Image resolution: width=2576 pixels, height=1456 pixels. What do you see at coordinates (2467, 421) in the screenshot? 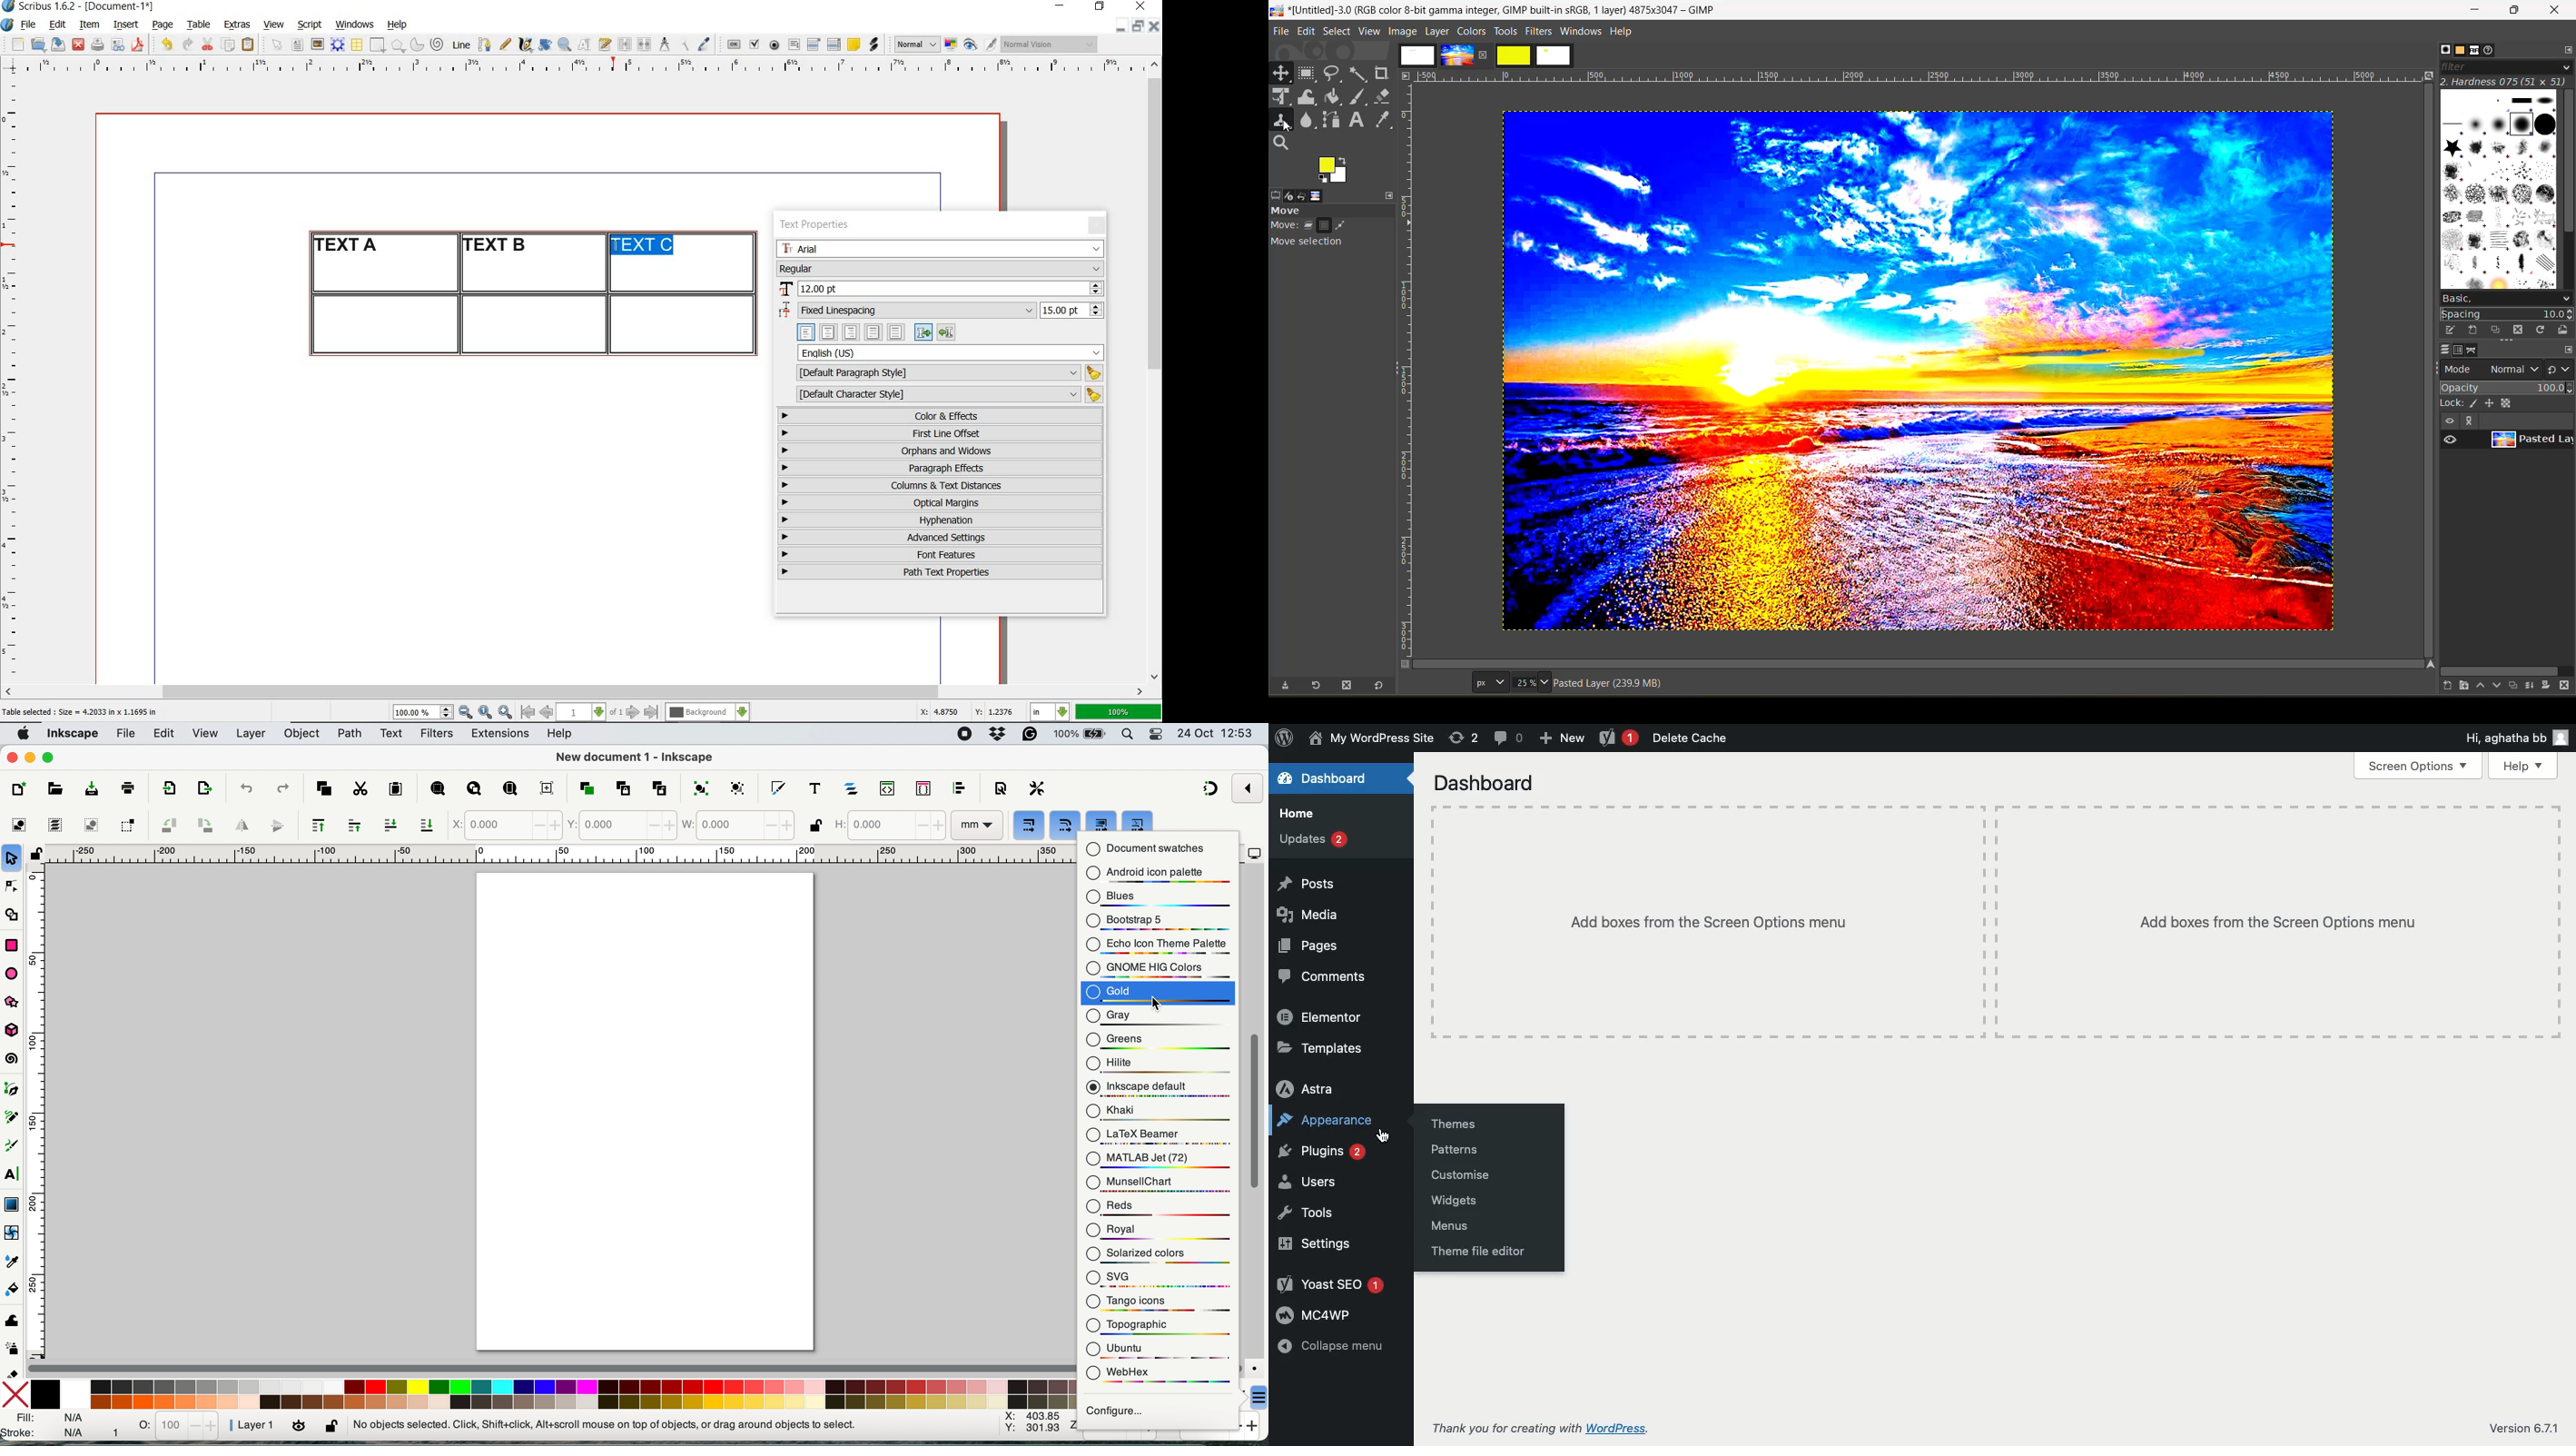
I see `expand` at bounding box center [2467, 421].